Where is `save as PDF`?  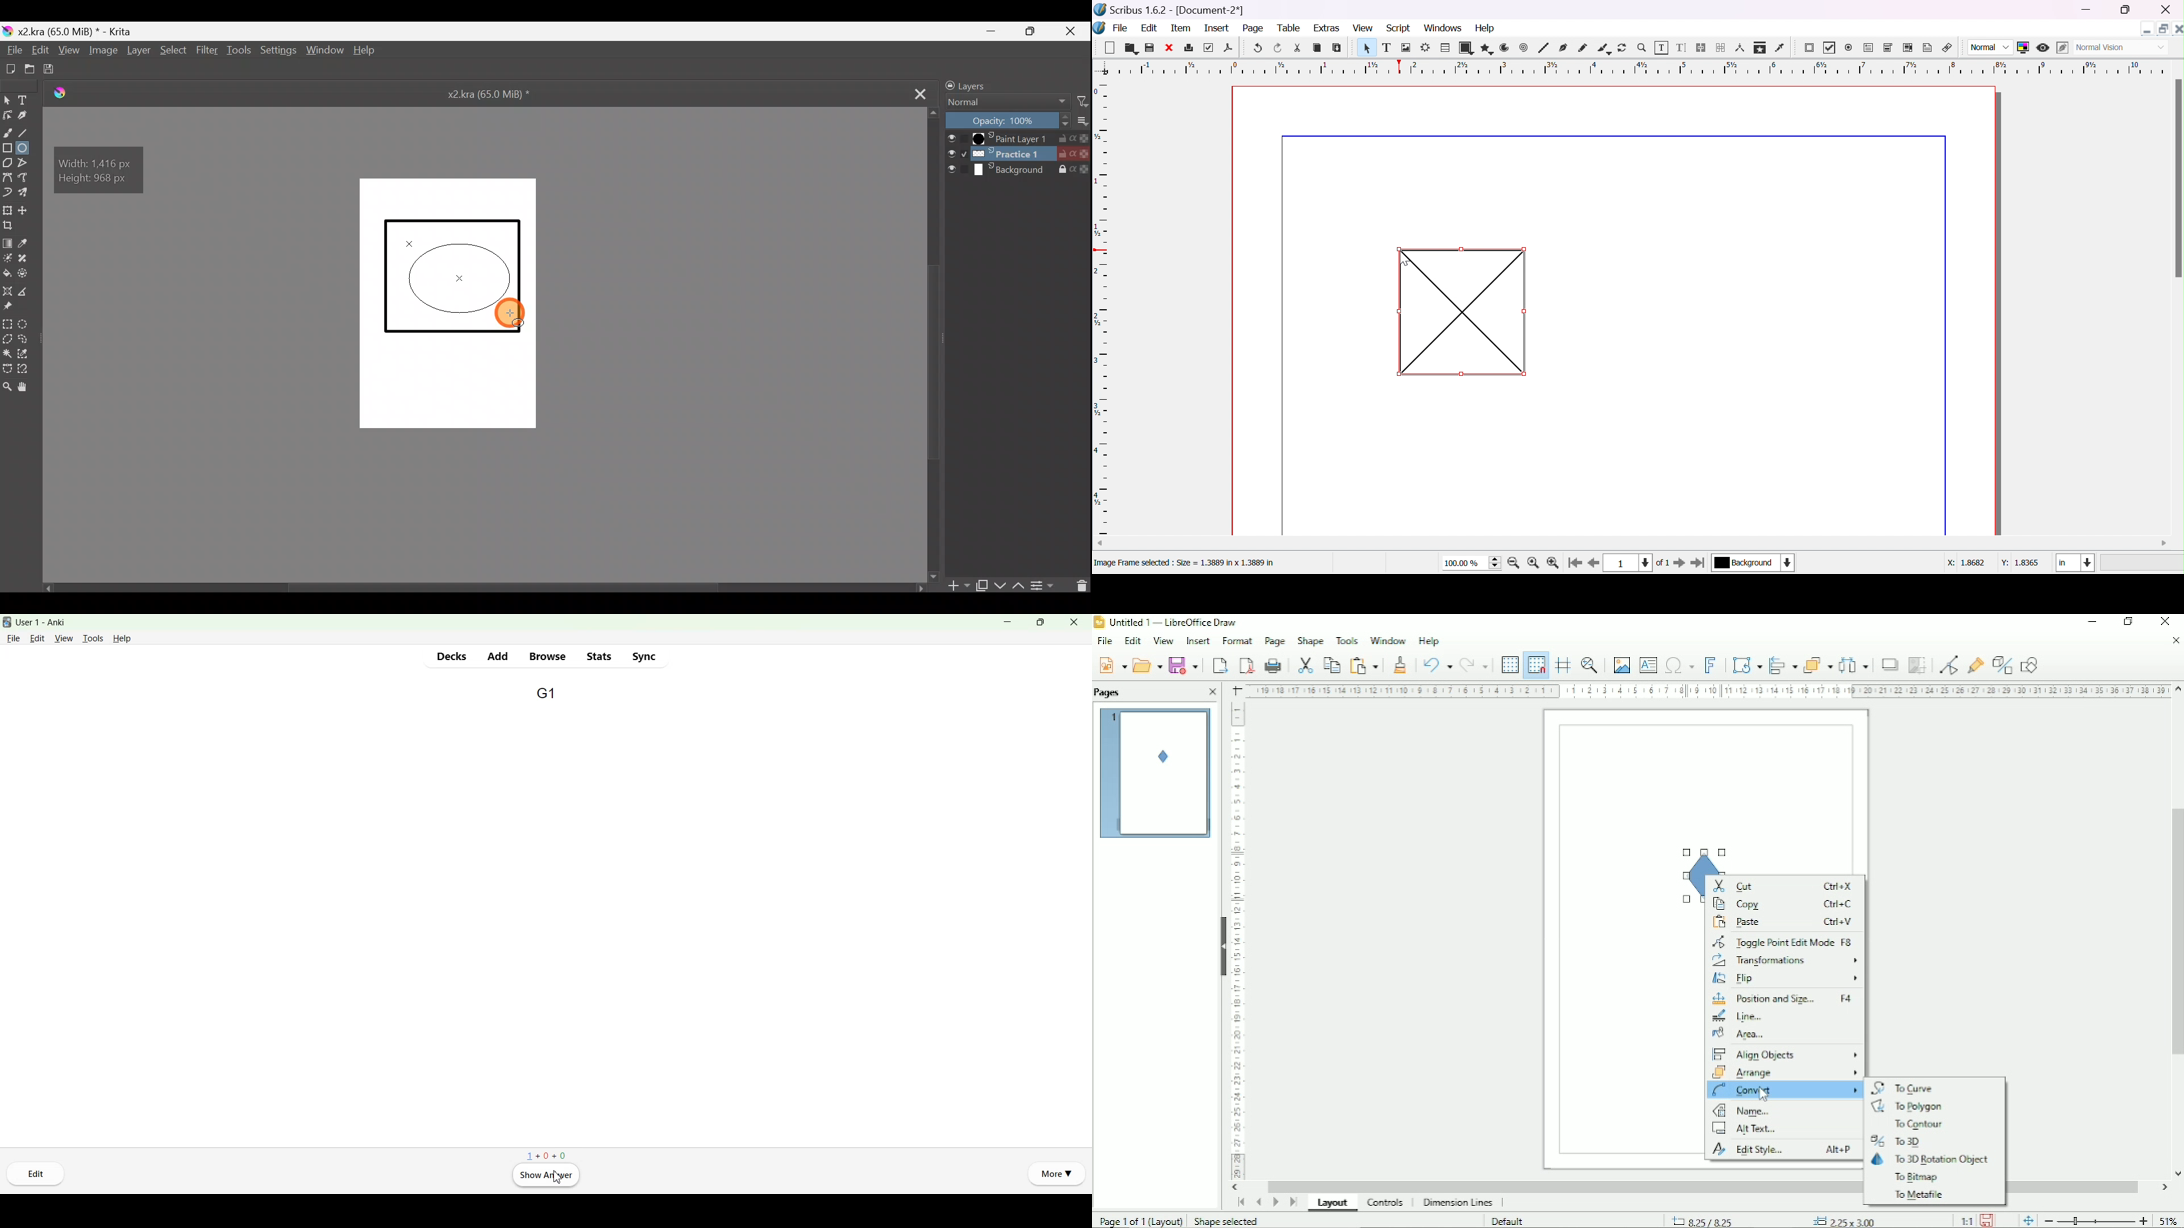 save as PDF is located at coordinates (1228, 49).